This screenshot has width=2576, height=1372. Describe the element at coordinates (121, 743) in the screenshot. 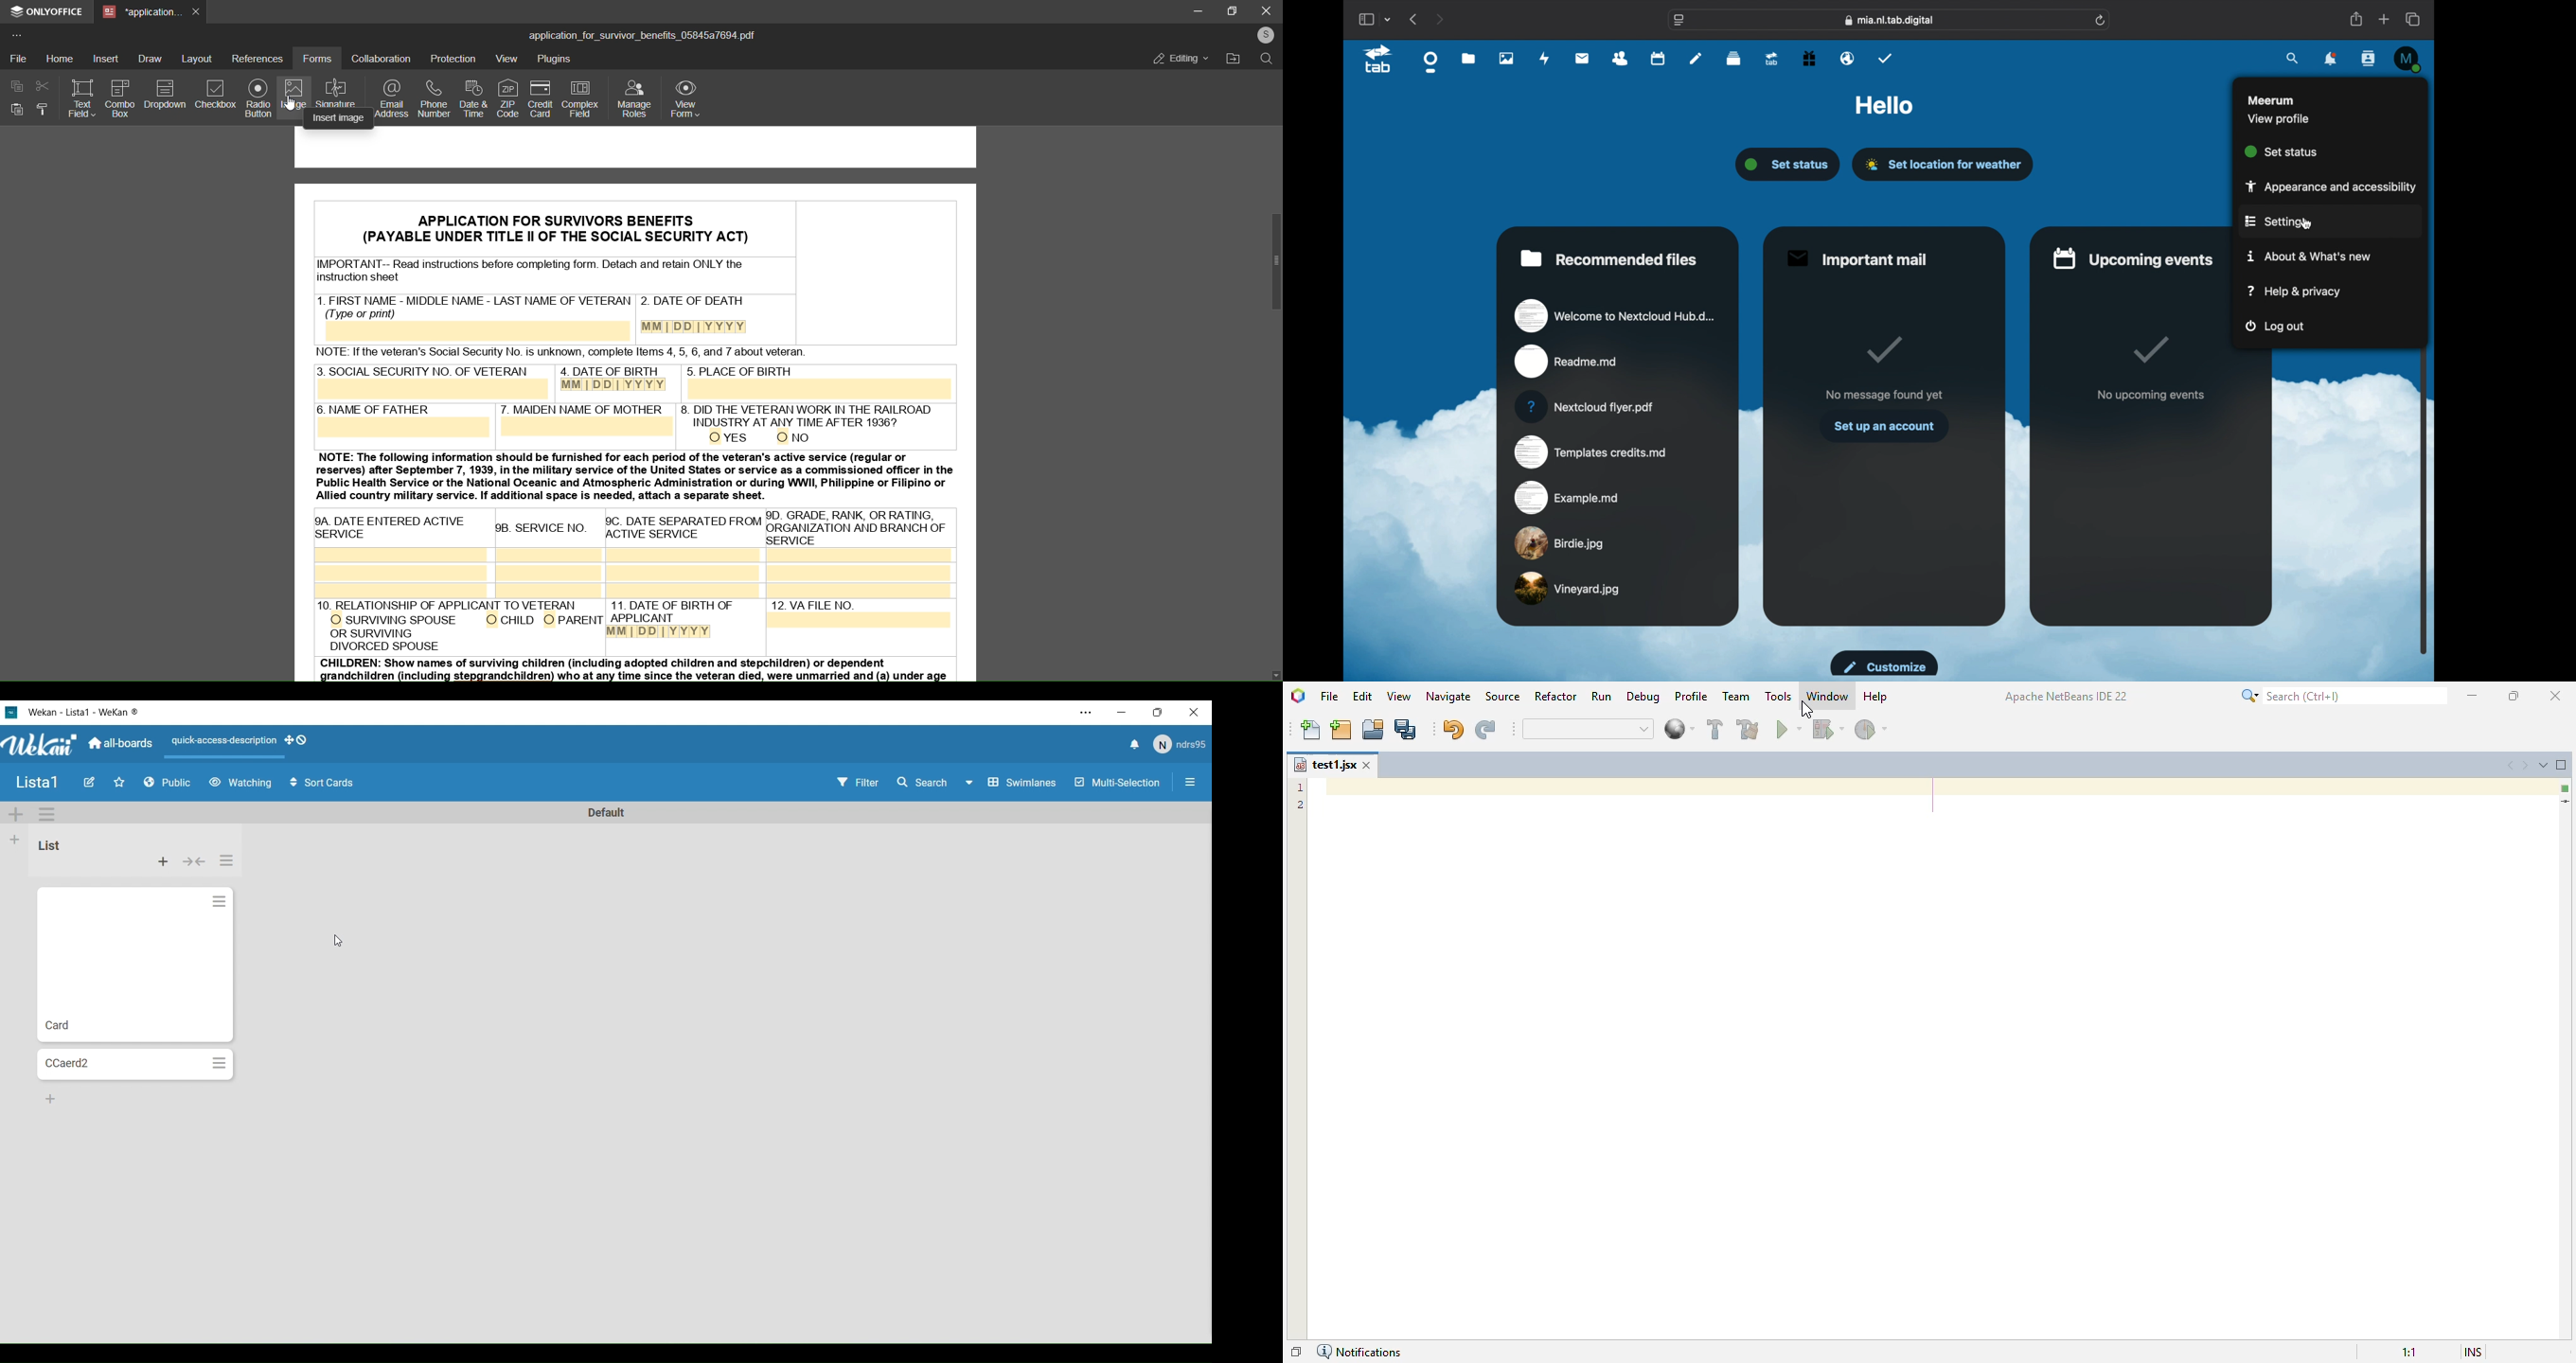

I see `All Boards` at that location.